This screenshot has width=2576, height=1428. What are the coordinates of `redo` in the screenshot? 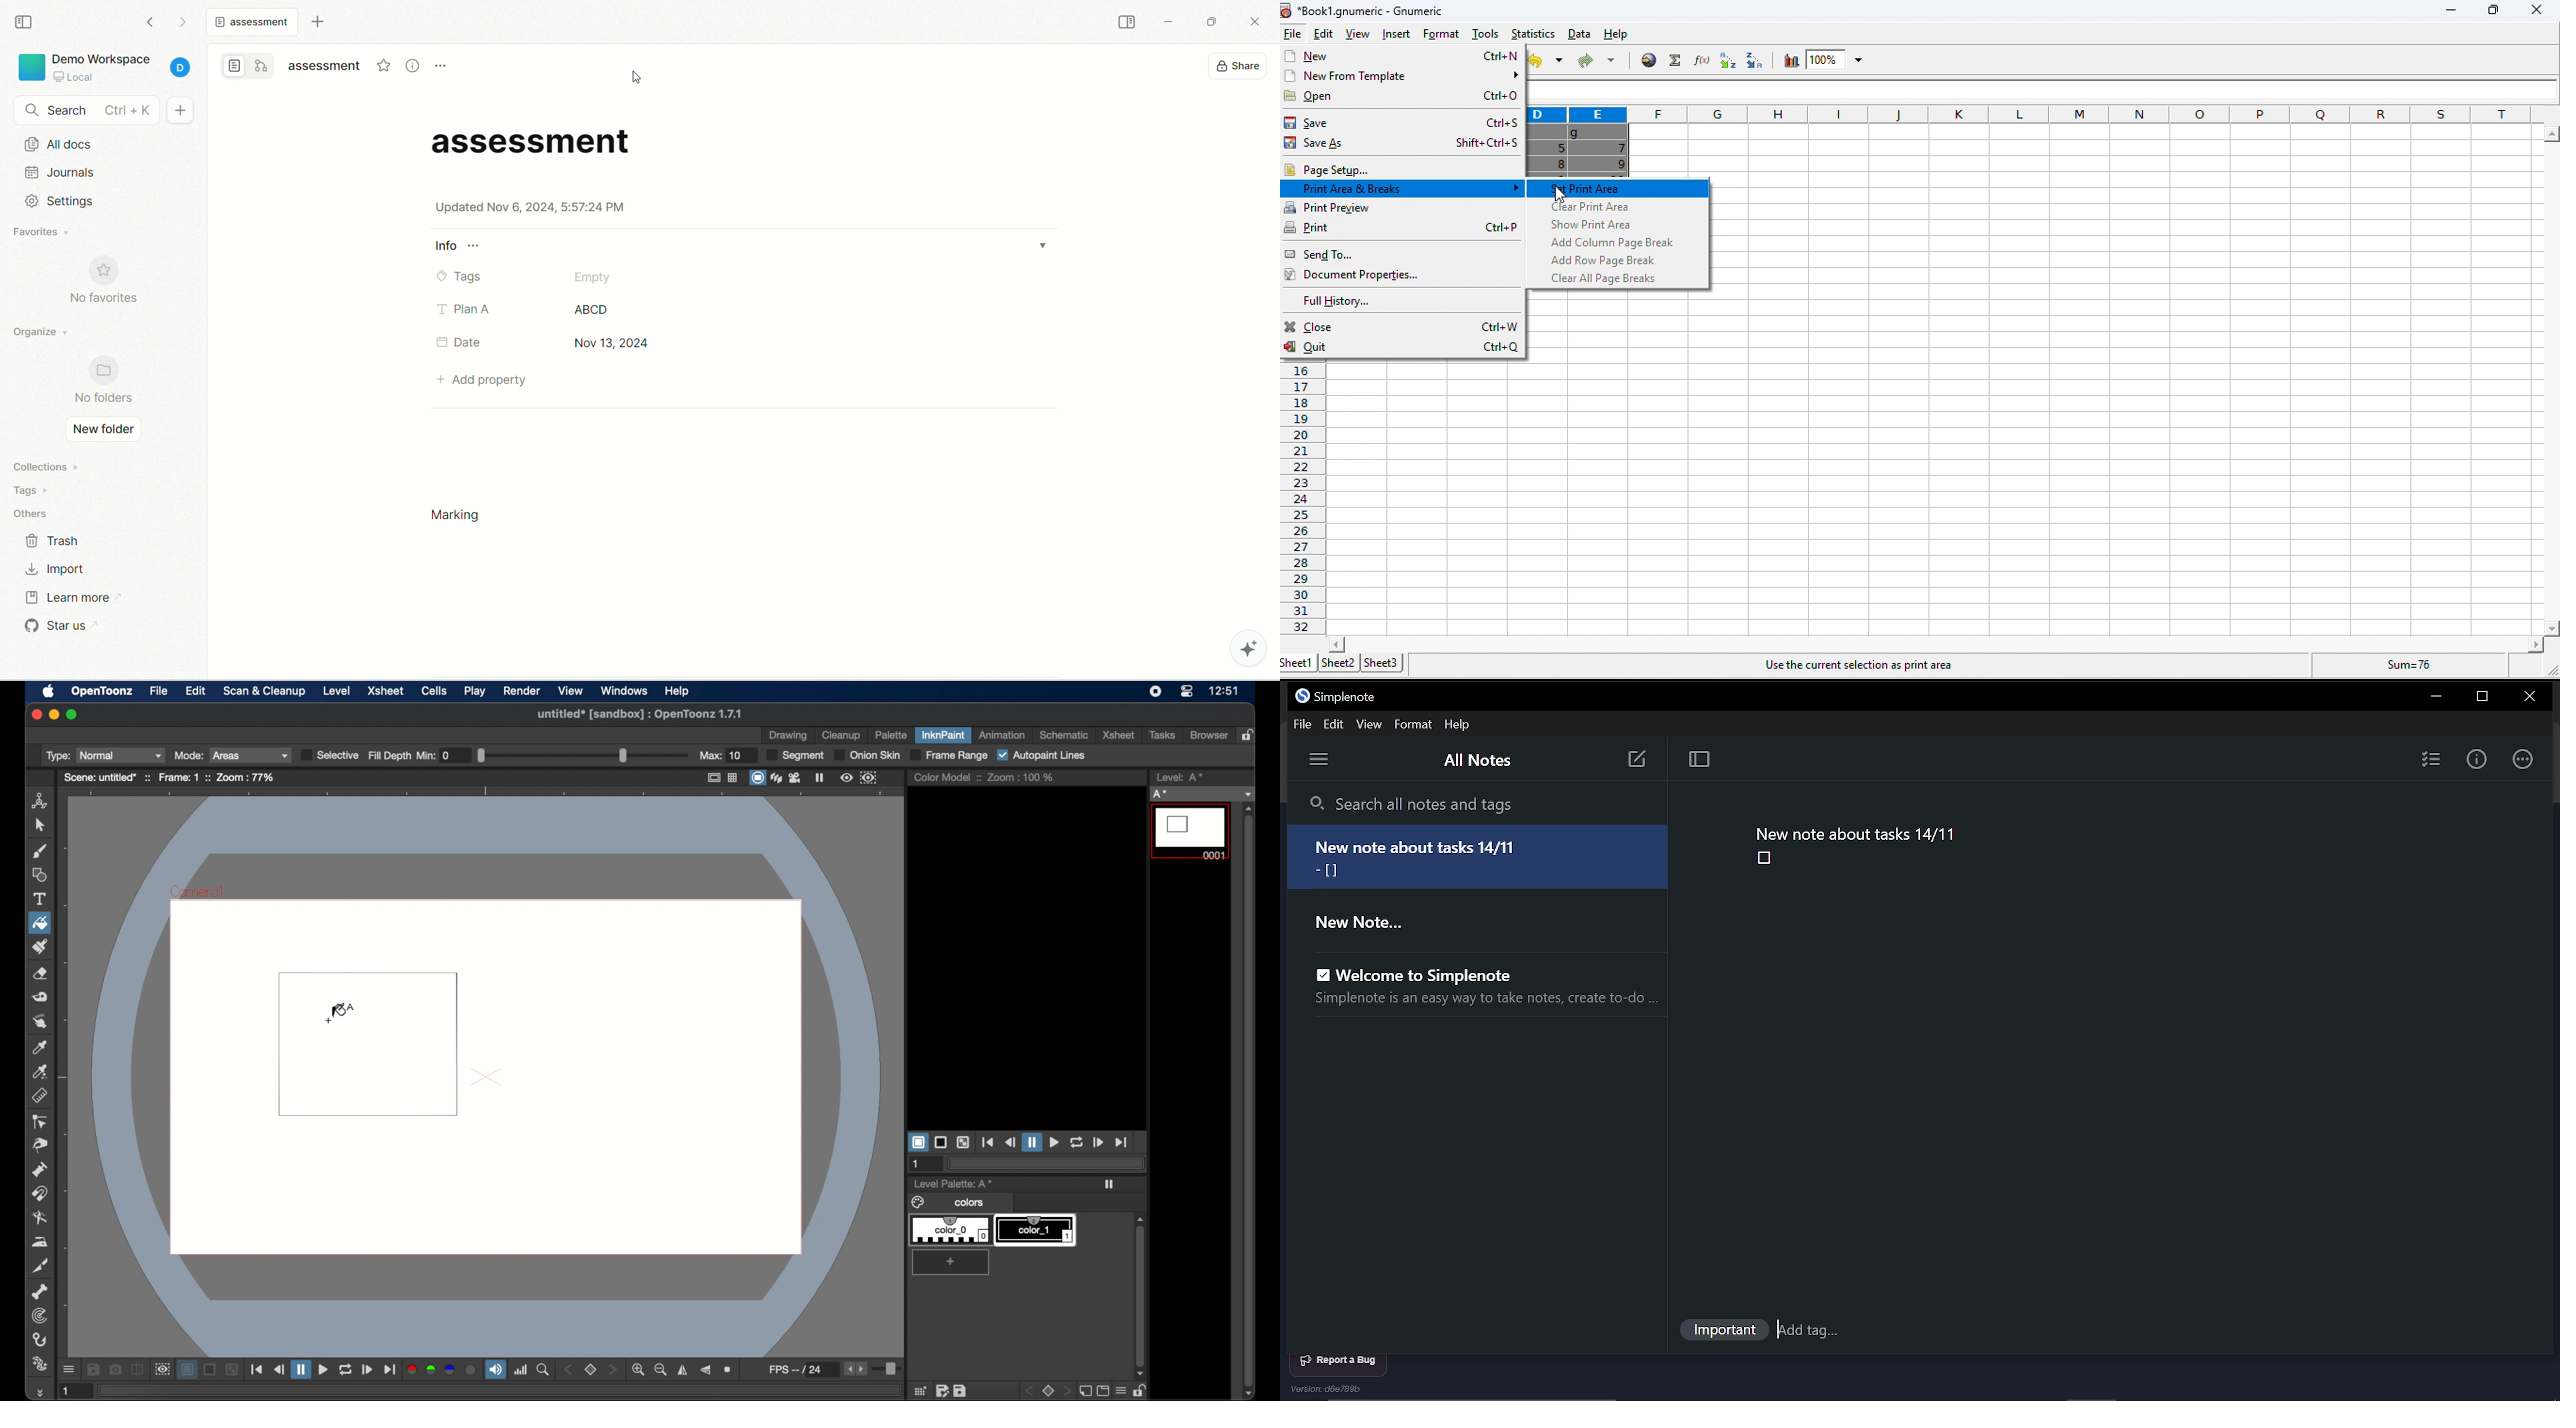 It's located at (1595, 62).